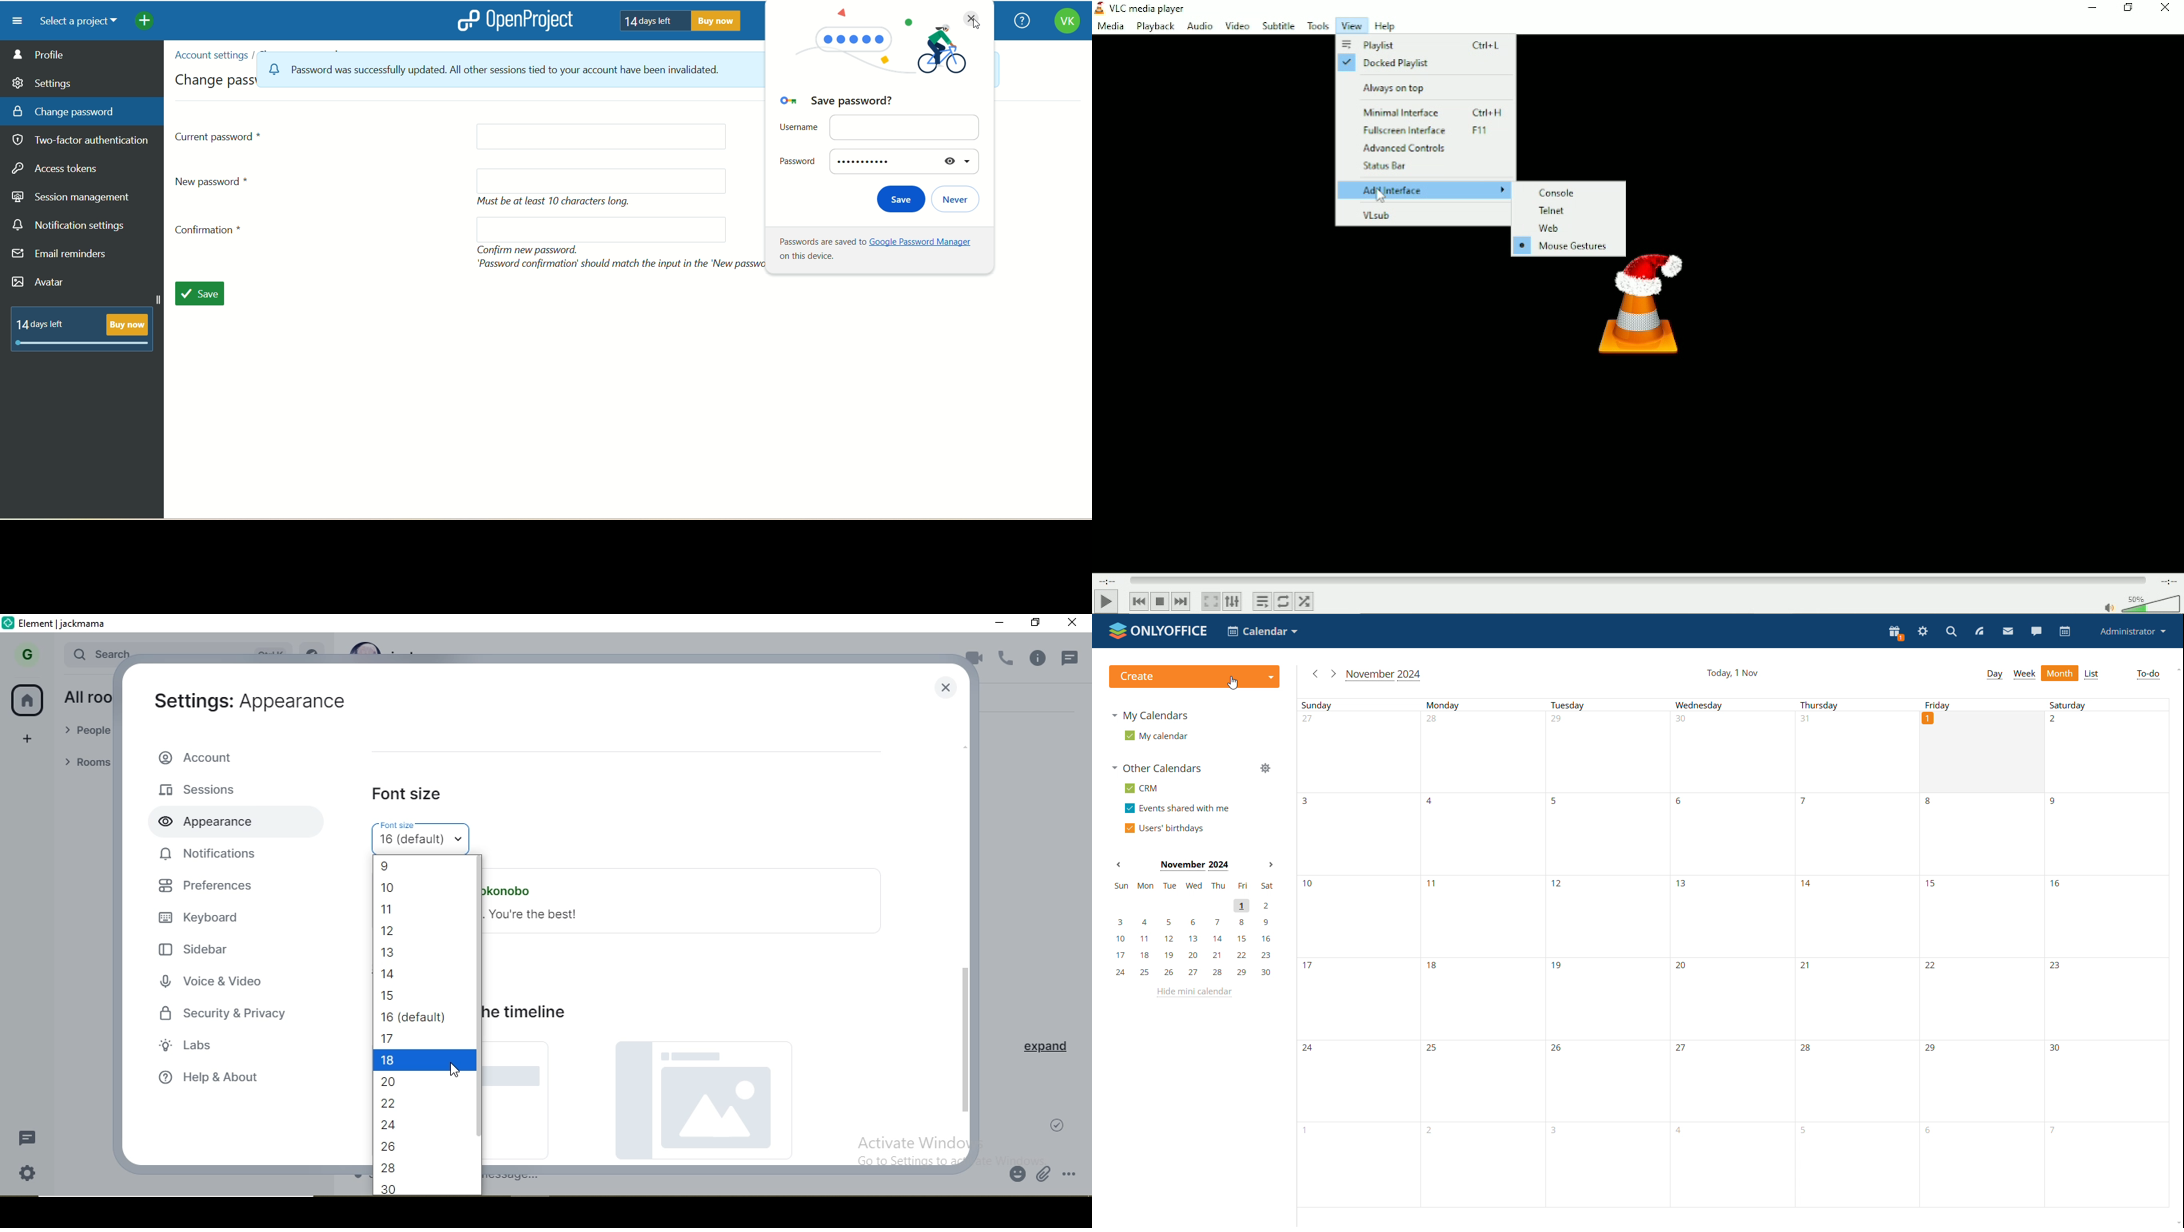 This screenshot has width=2184, height=1232. I want to click on minimise, so click(1000, 624).